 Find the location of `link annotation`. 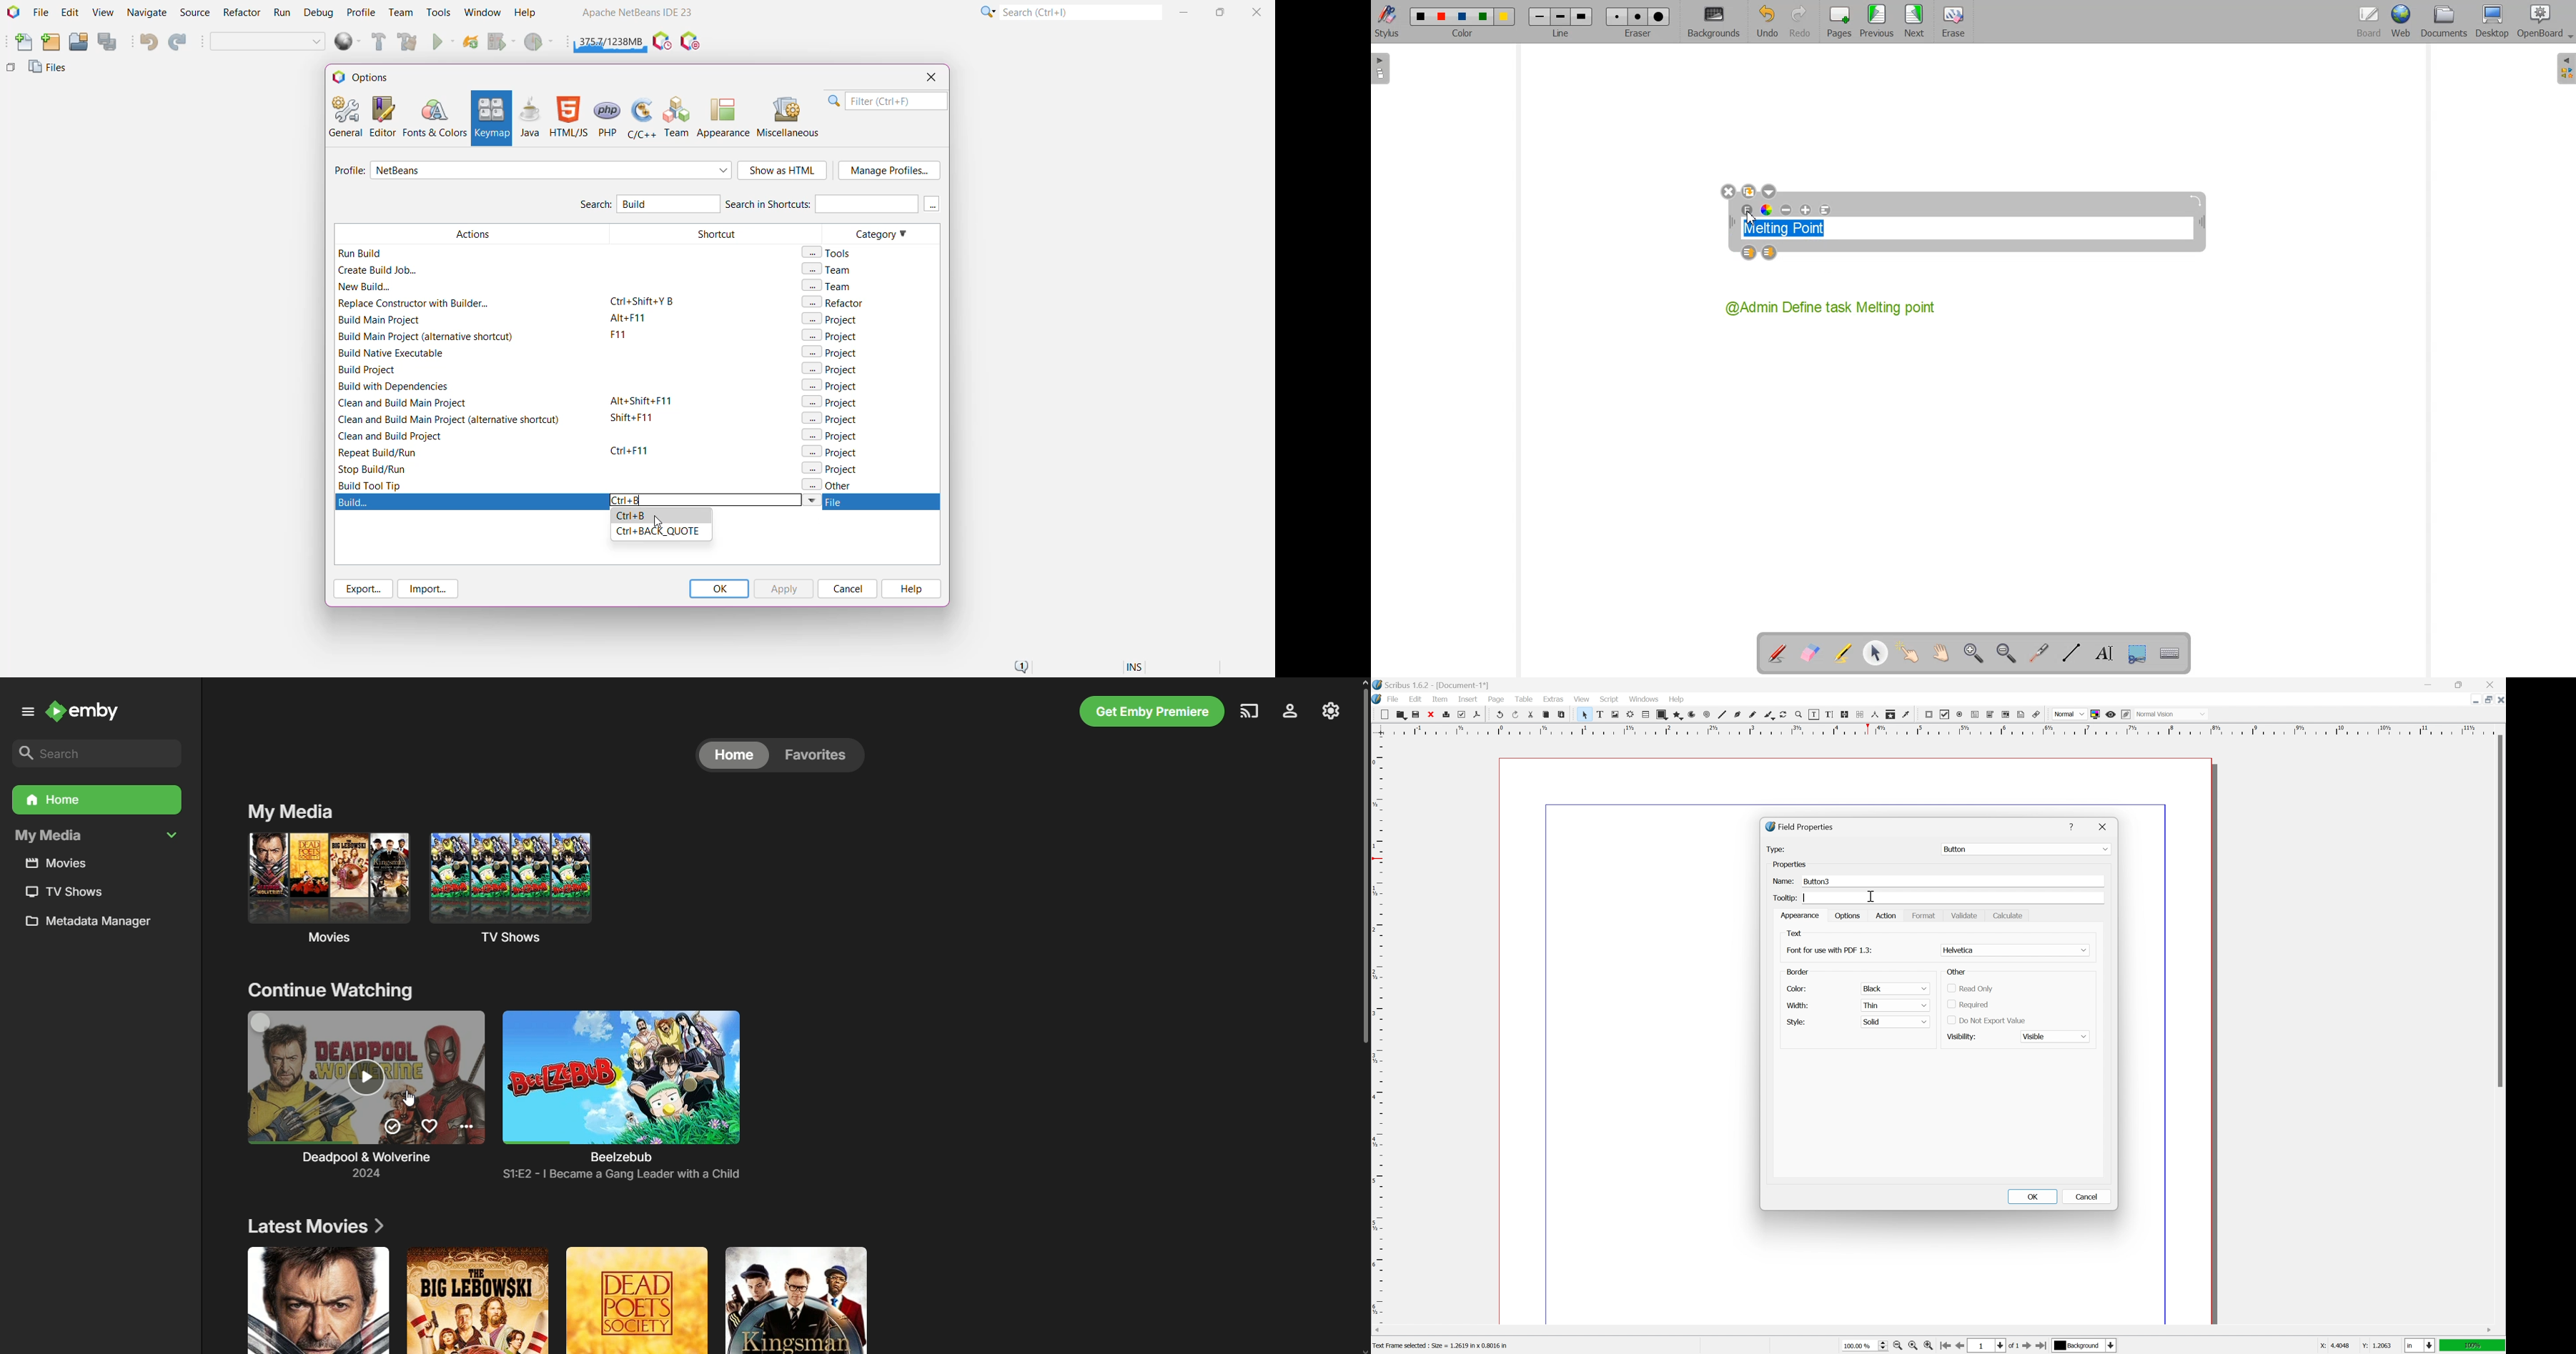

link annotation is located at coordinates (2037, 715).